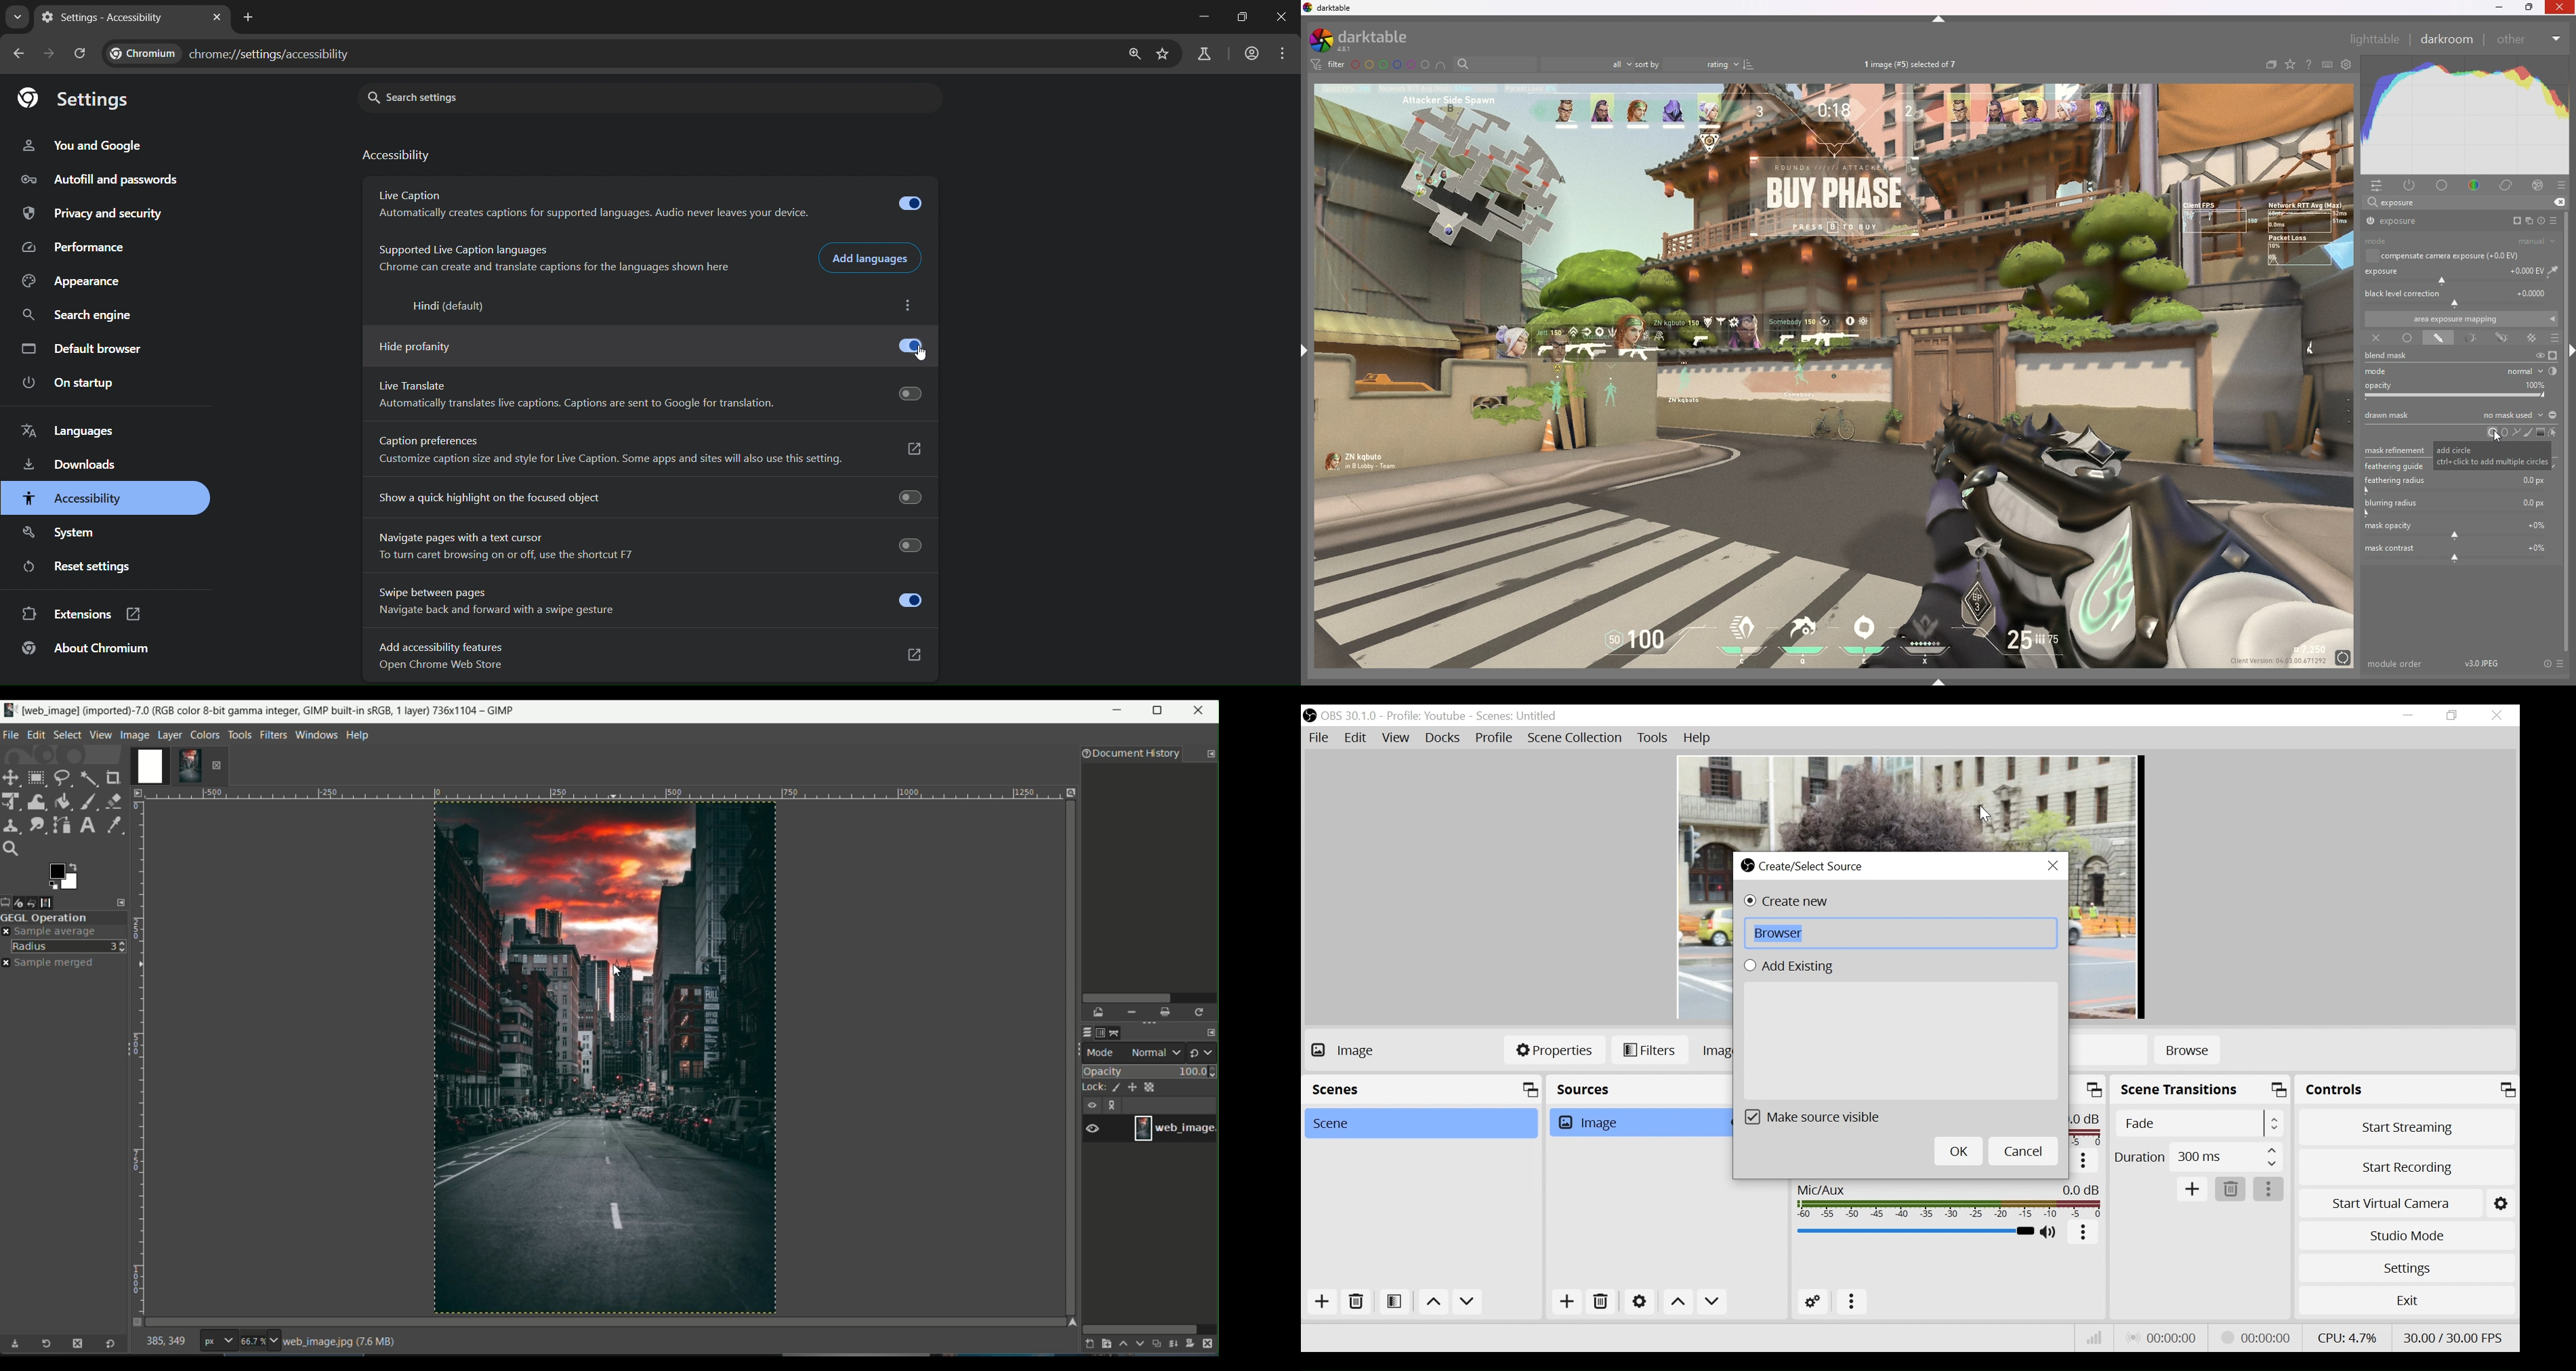  I want to click on Bitrate, so click(2094, 1337).